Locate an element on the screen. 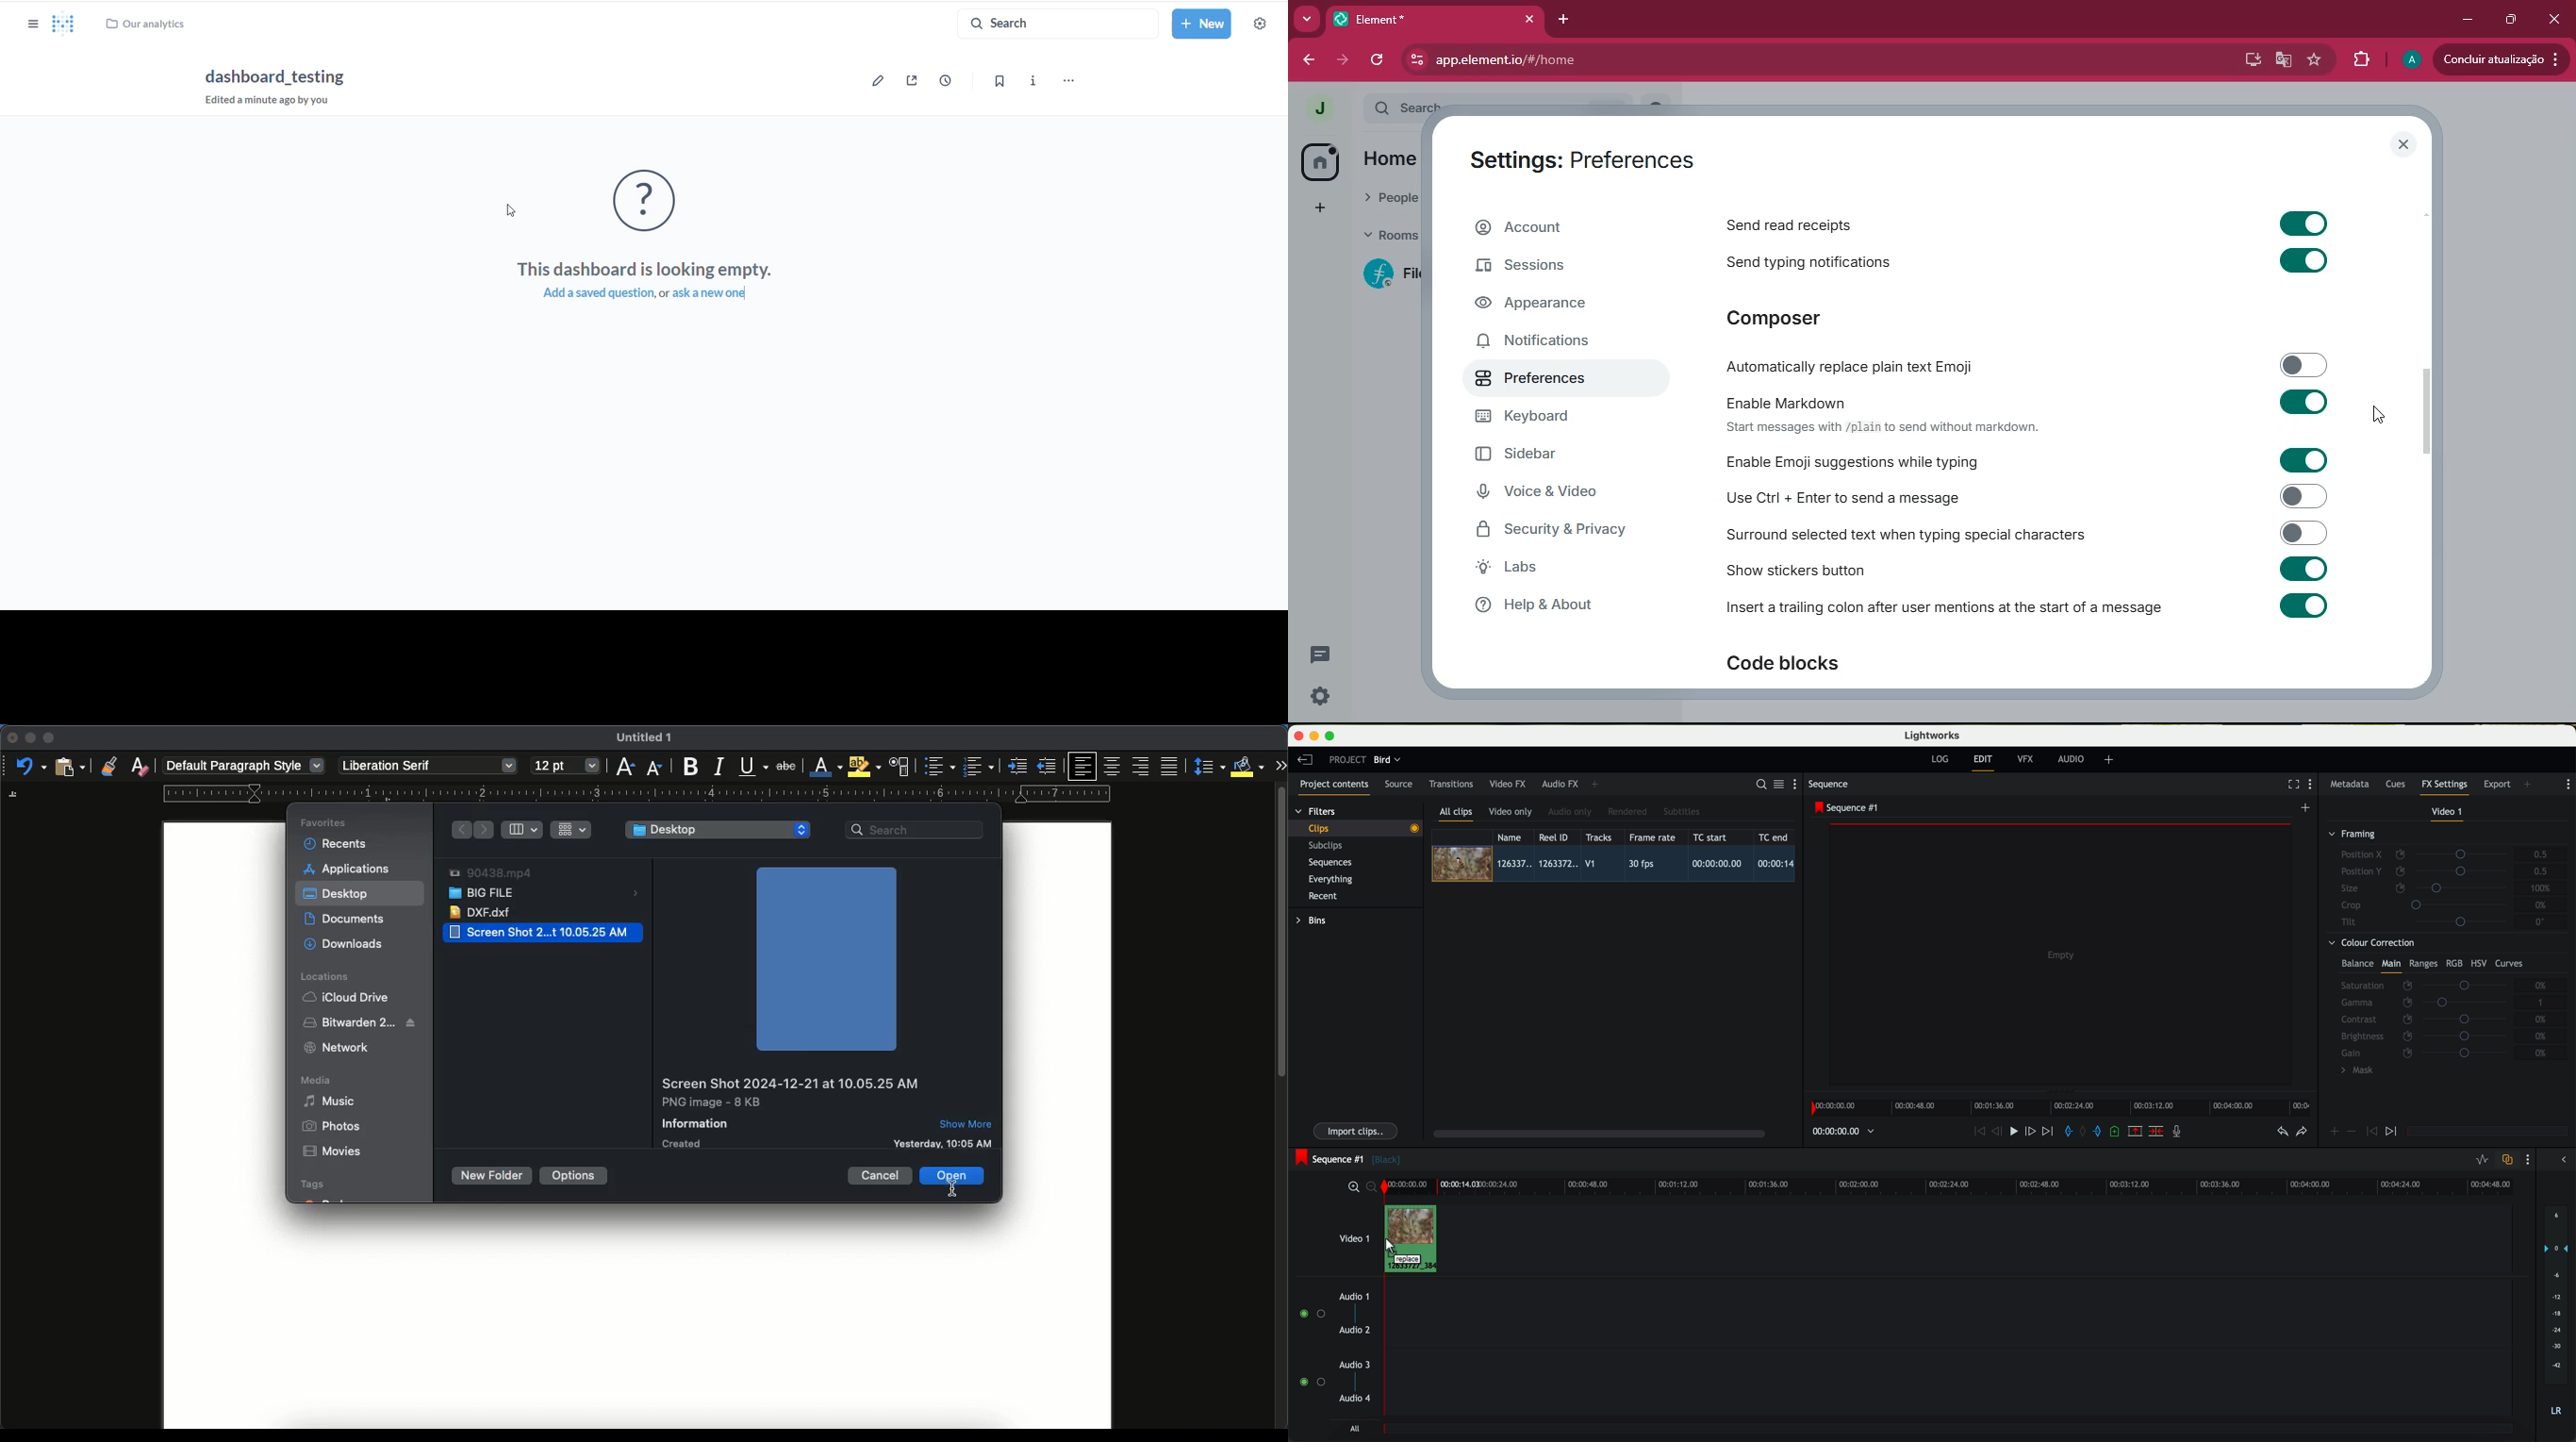  highlight color is located at coordinates (862, 766).